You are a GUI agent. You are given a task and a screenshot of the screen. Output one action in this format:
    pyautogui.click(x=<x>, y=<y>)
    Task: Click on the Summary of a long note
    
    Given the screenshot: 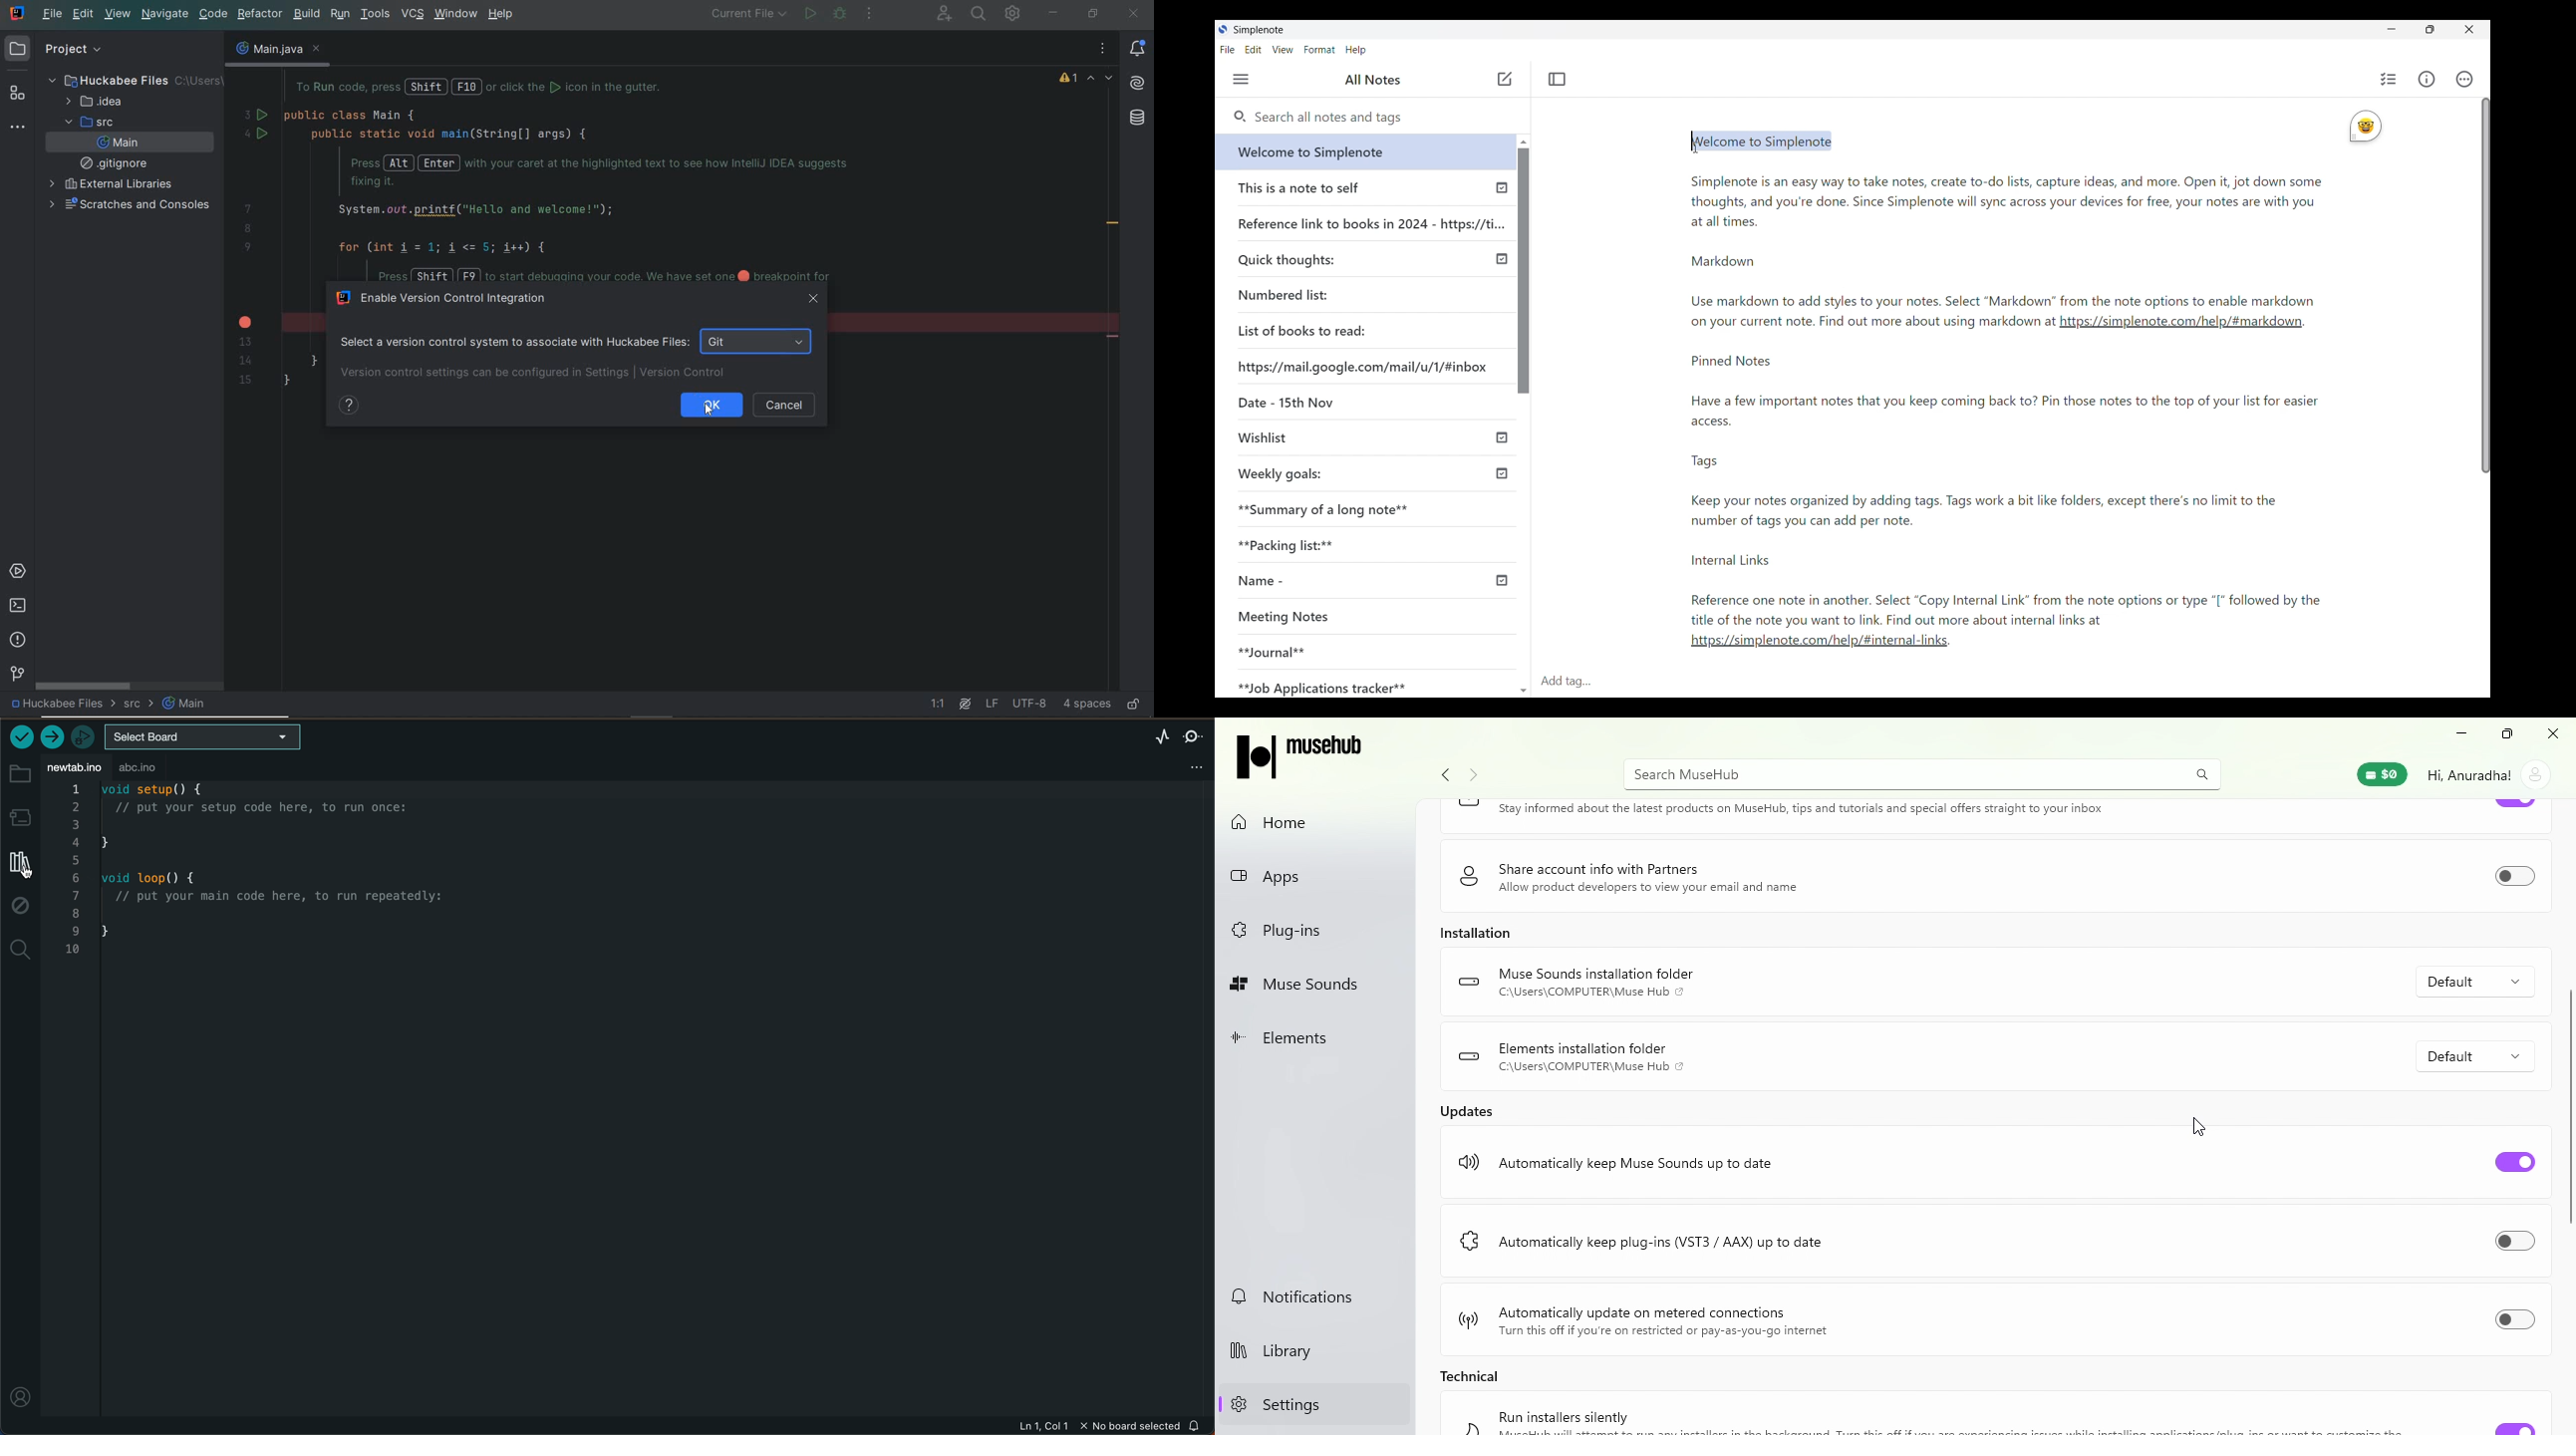 What is the action you would take?
    pyautogui.click(x=1324, y=509)
    